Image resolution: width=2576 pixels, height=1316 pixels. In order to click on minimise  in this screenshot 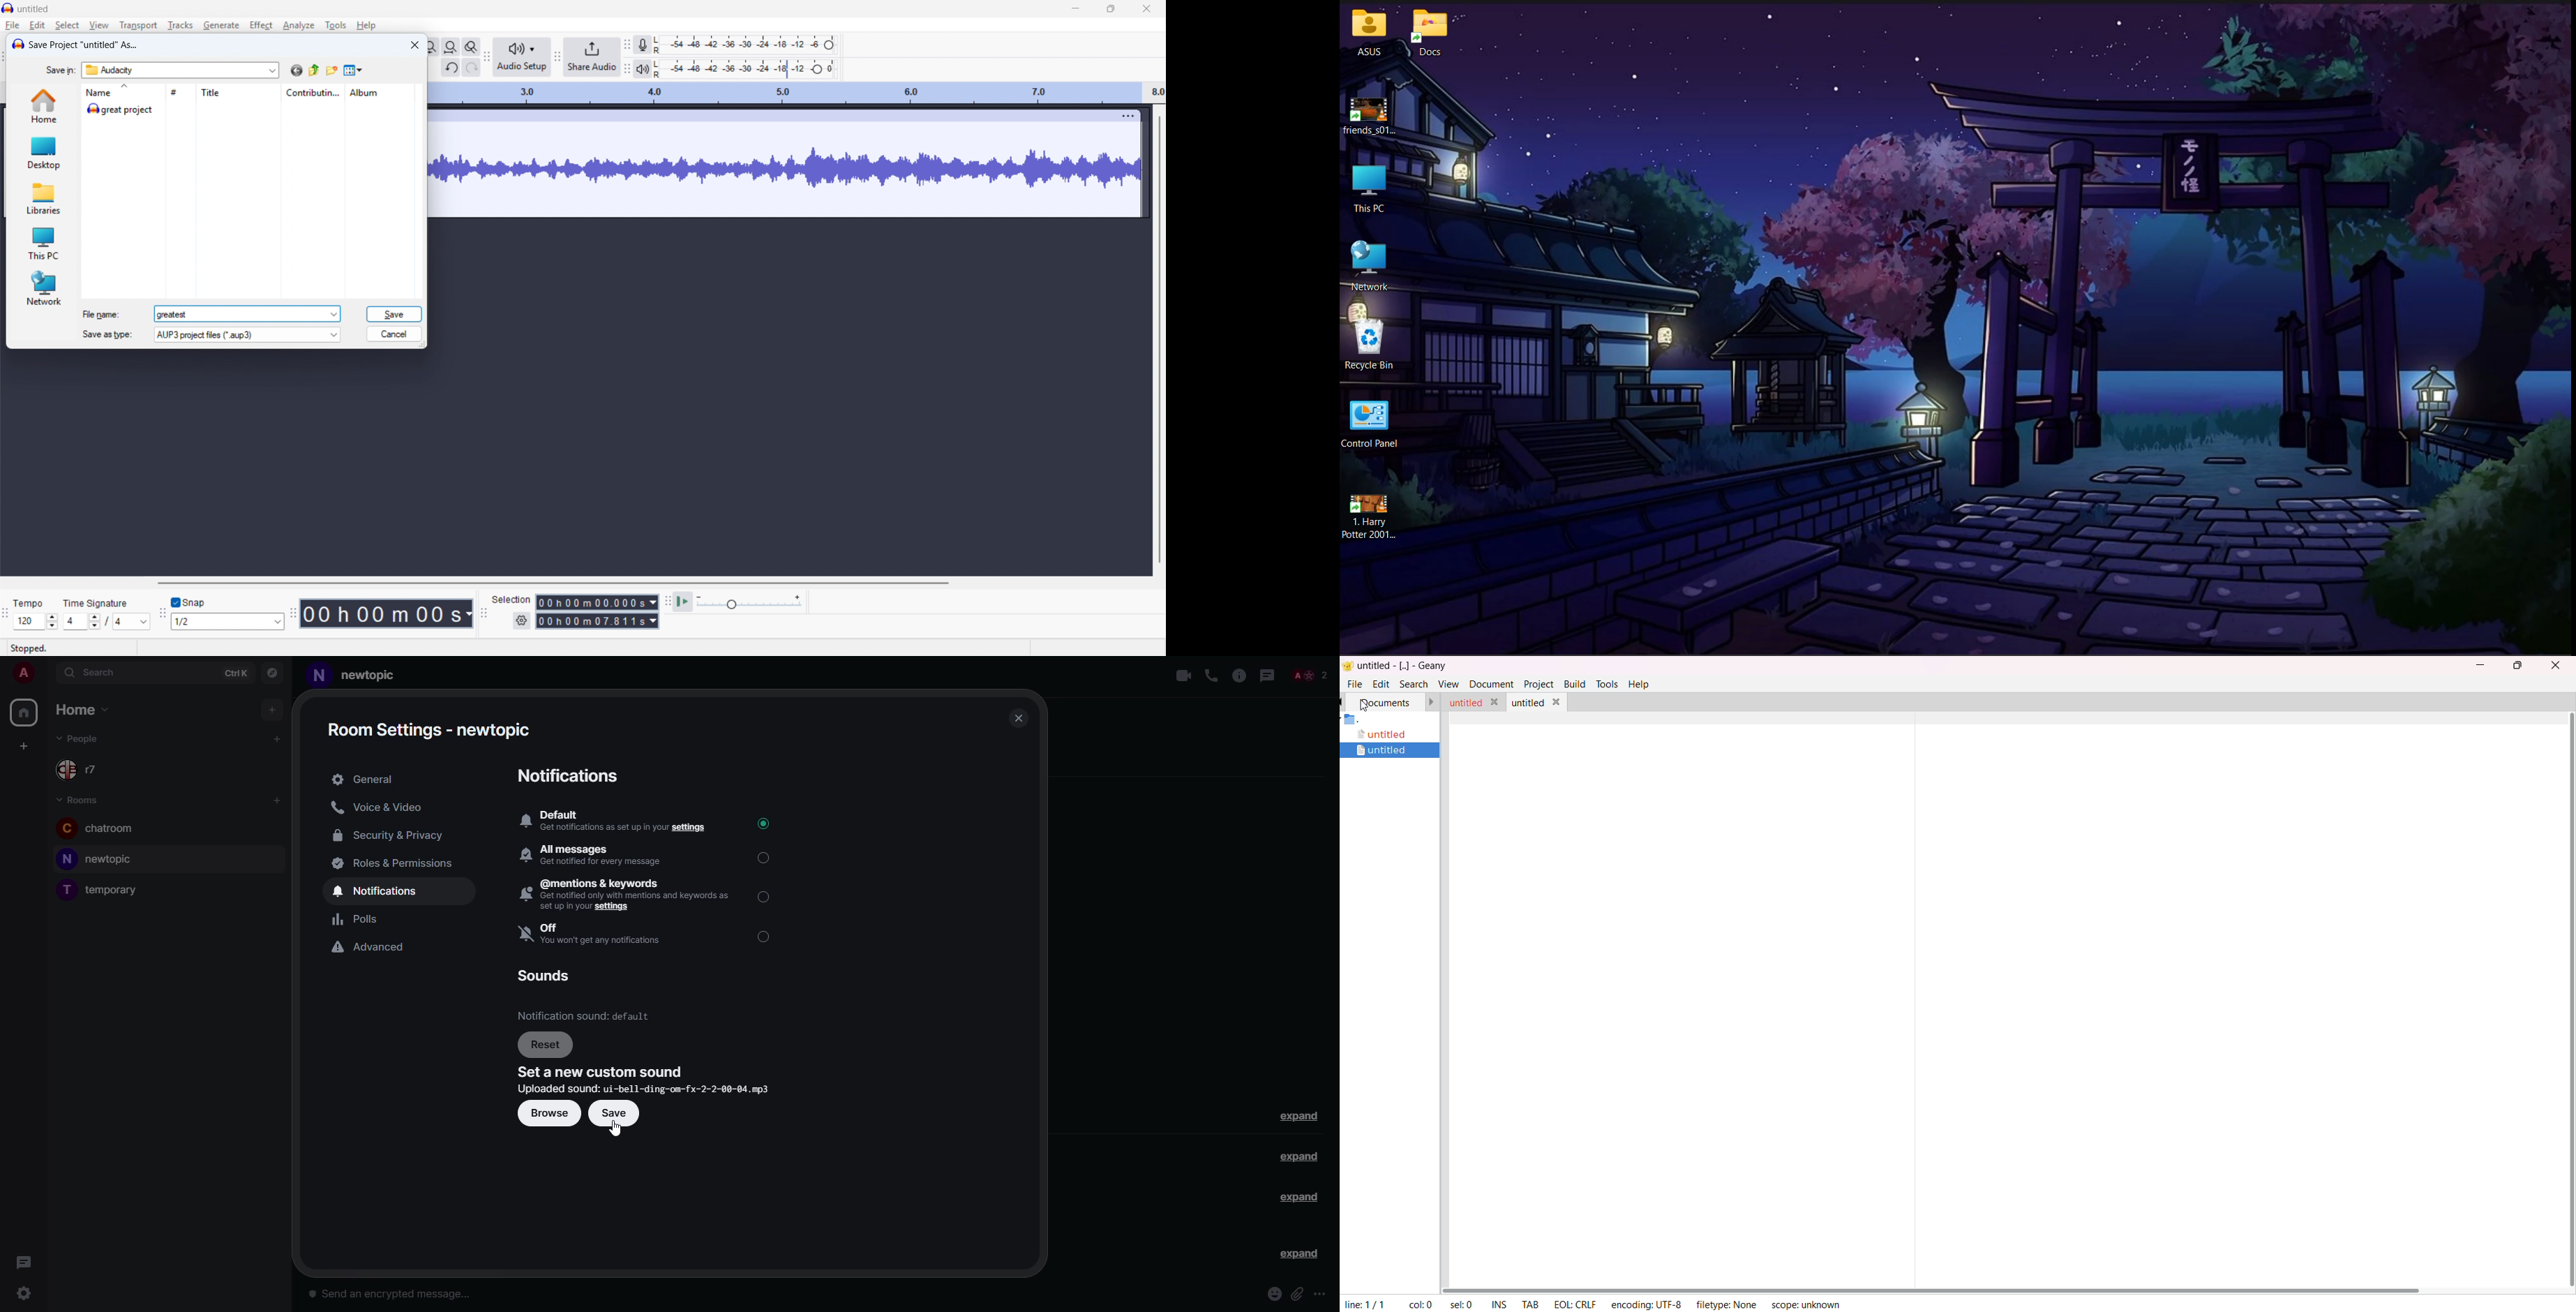, I will do `click(1074, 10)`.